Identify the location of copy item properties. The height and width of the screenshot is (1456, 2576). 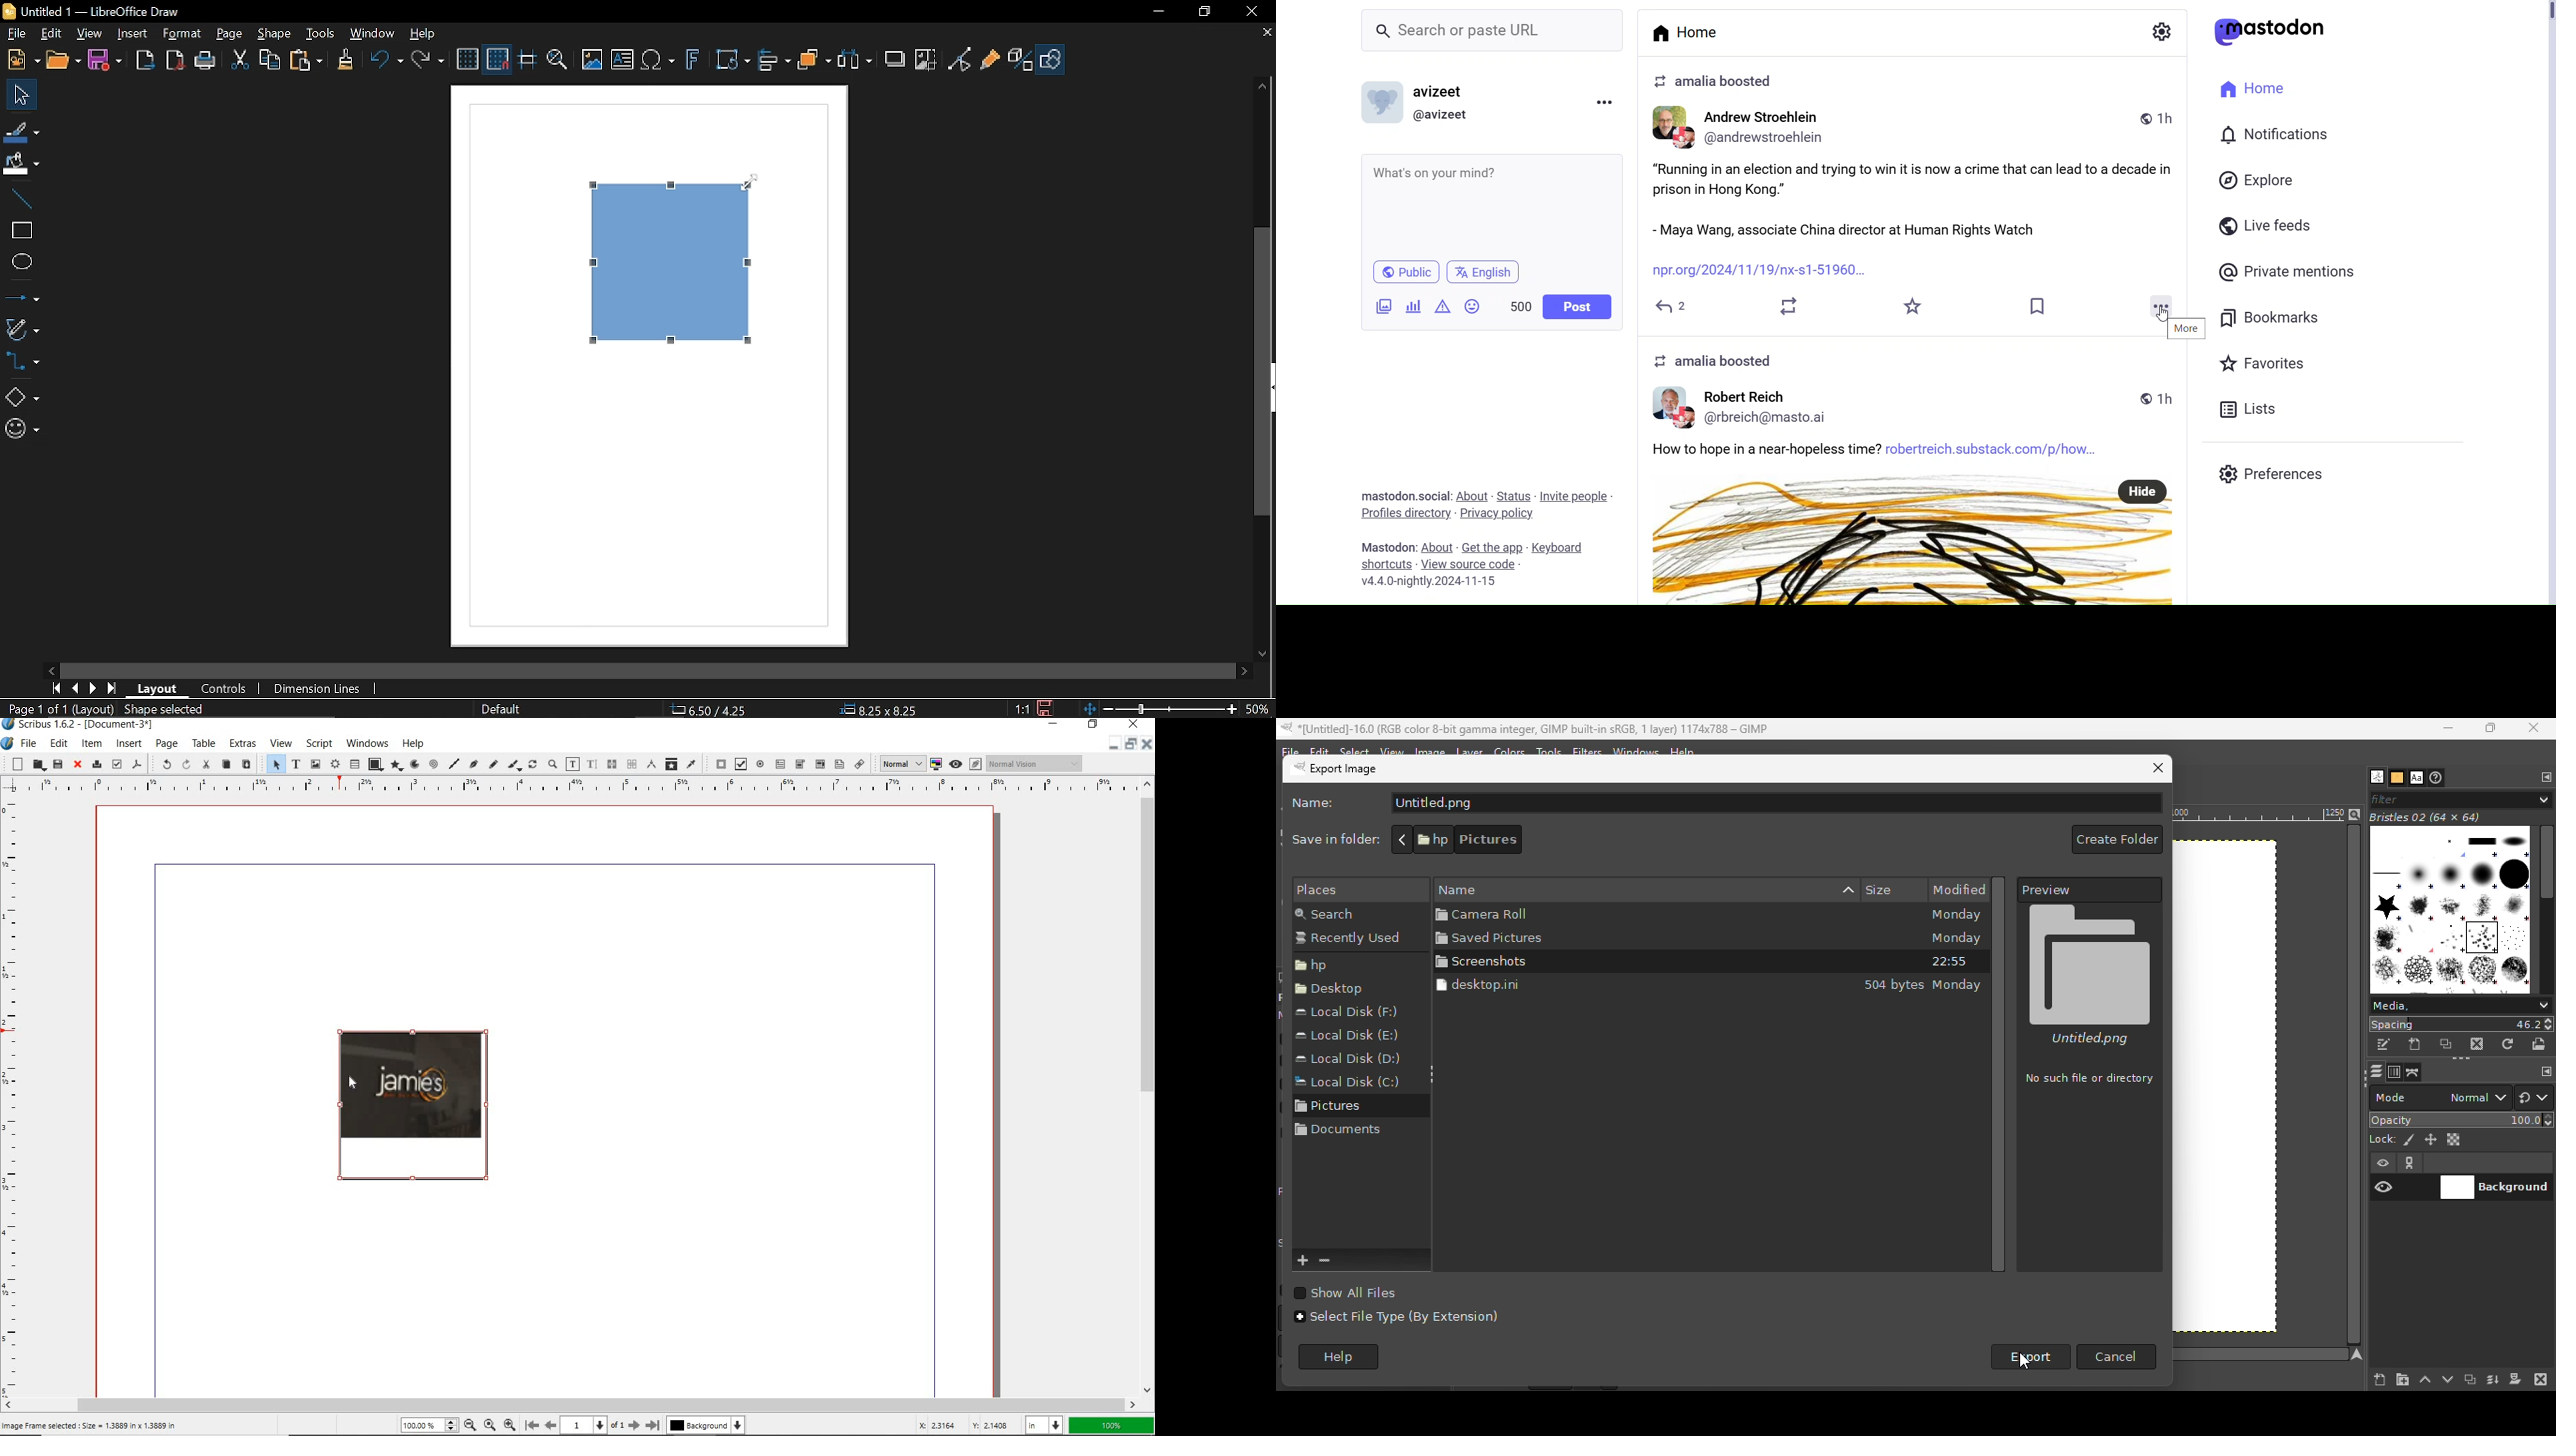
(671, 765).